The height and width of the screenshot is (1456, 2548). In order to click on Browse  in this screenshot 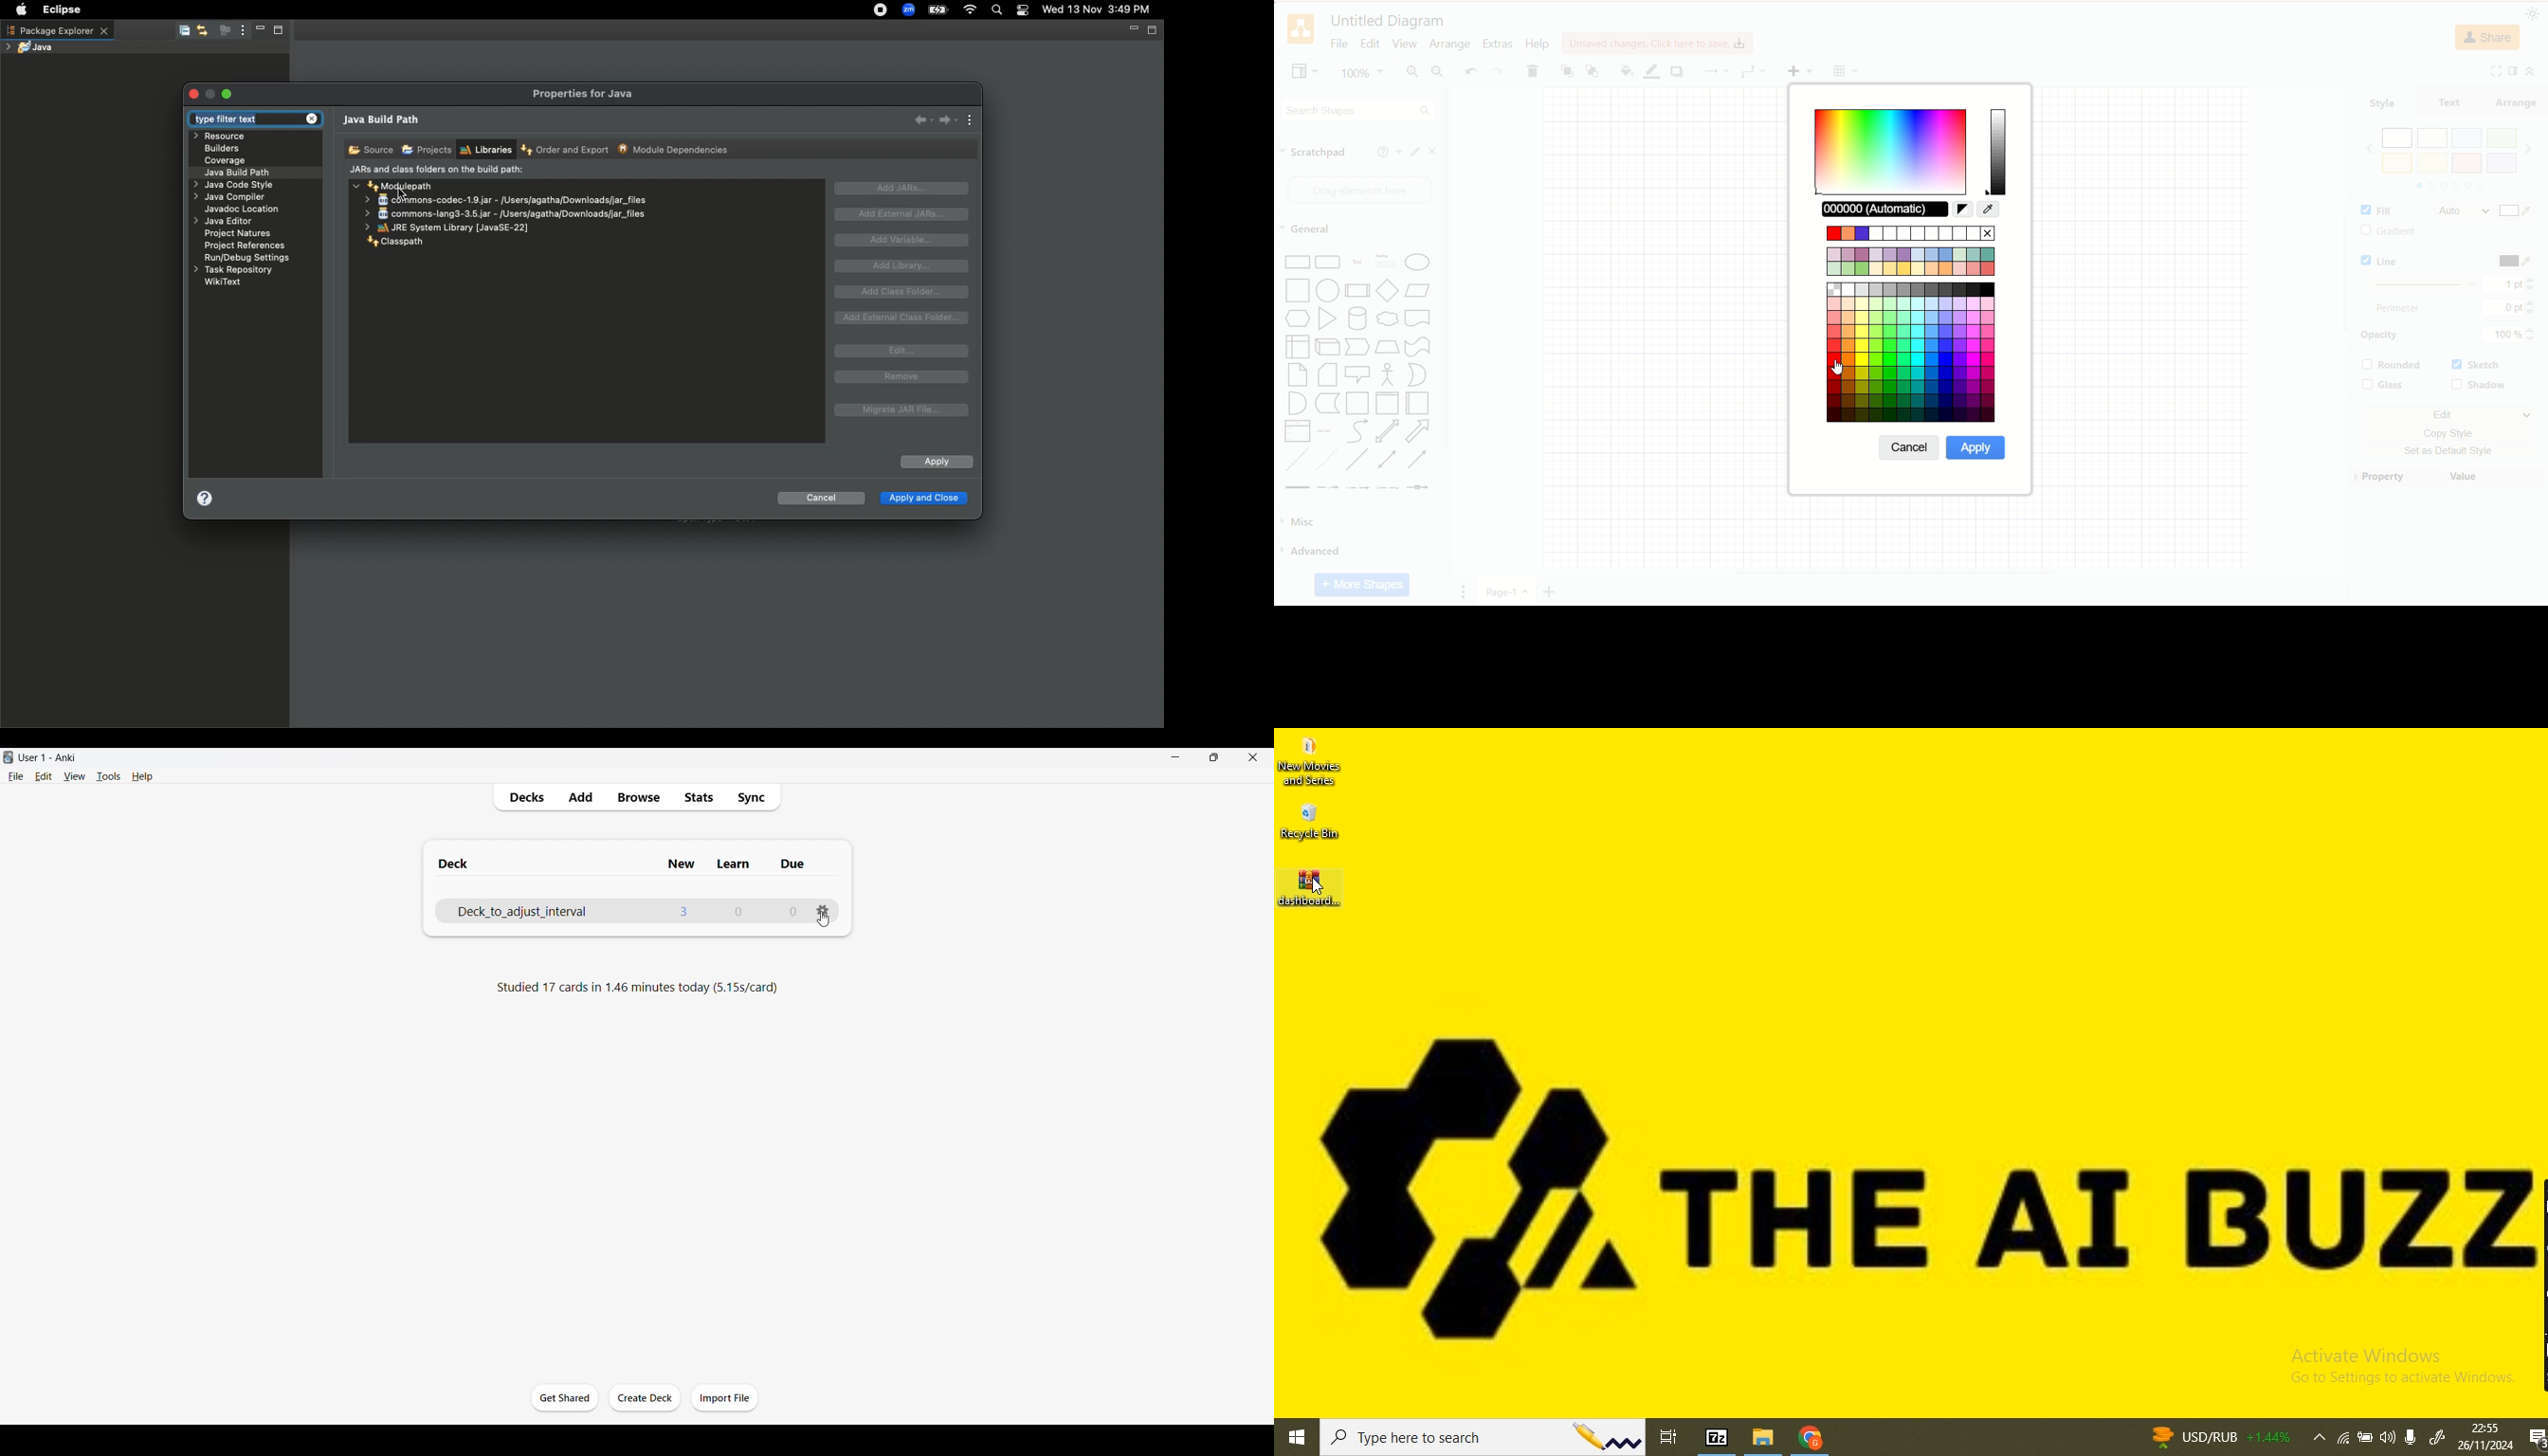, I will do `click(637, 797)`.